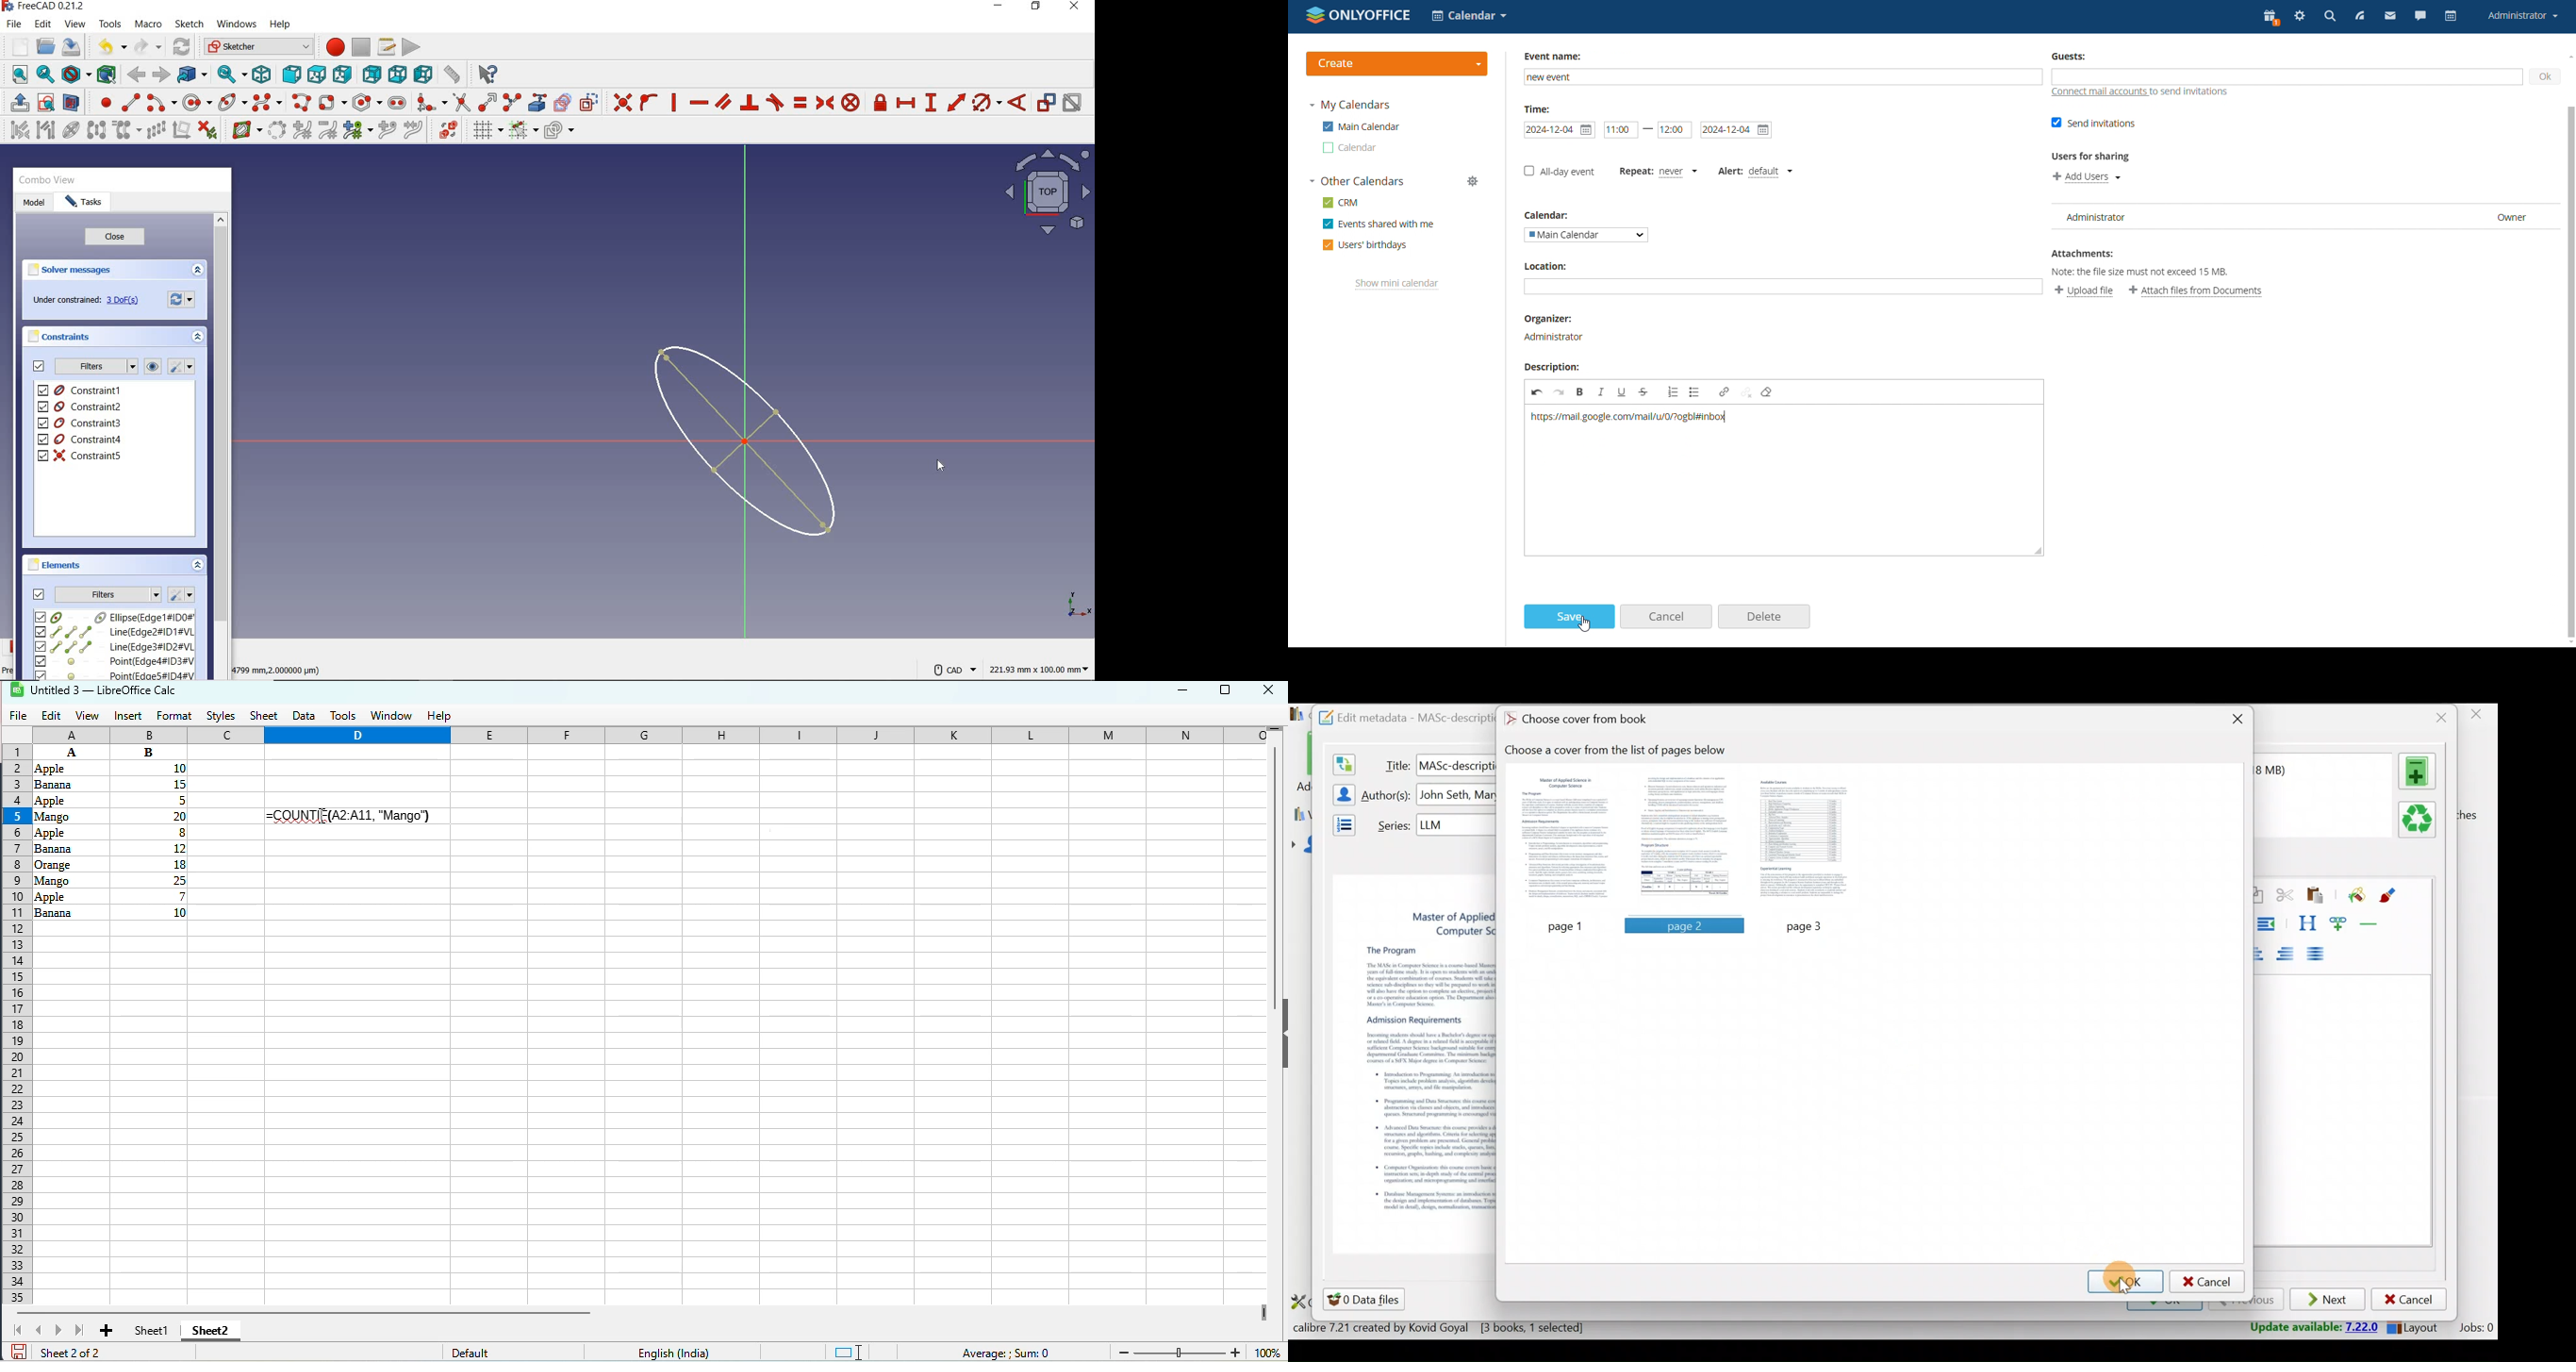  I want to click on toggle driving/ reference constraint, so click(1047, 102).